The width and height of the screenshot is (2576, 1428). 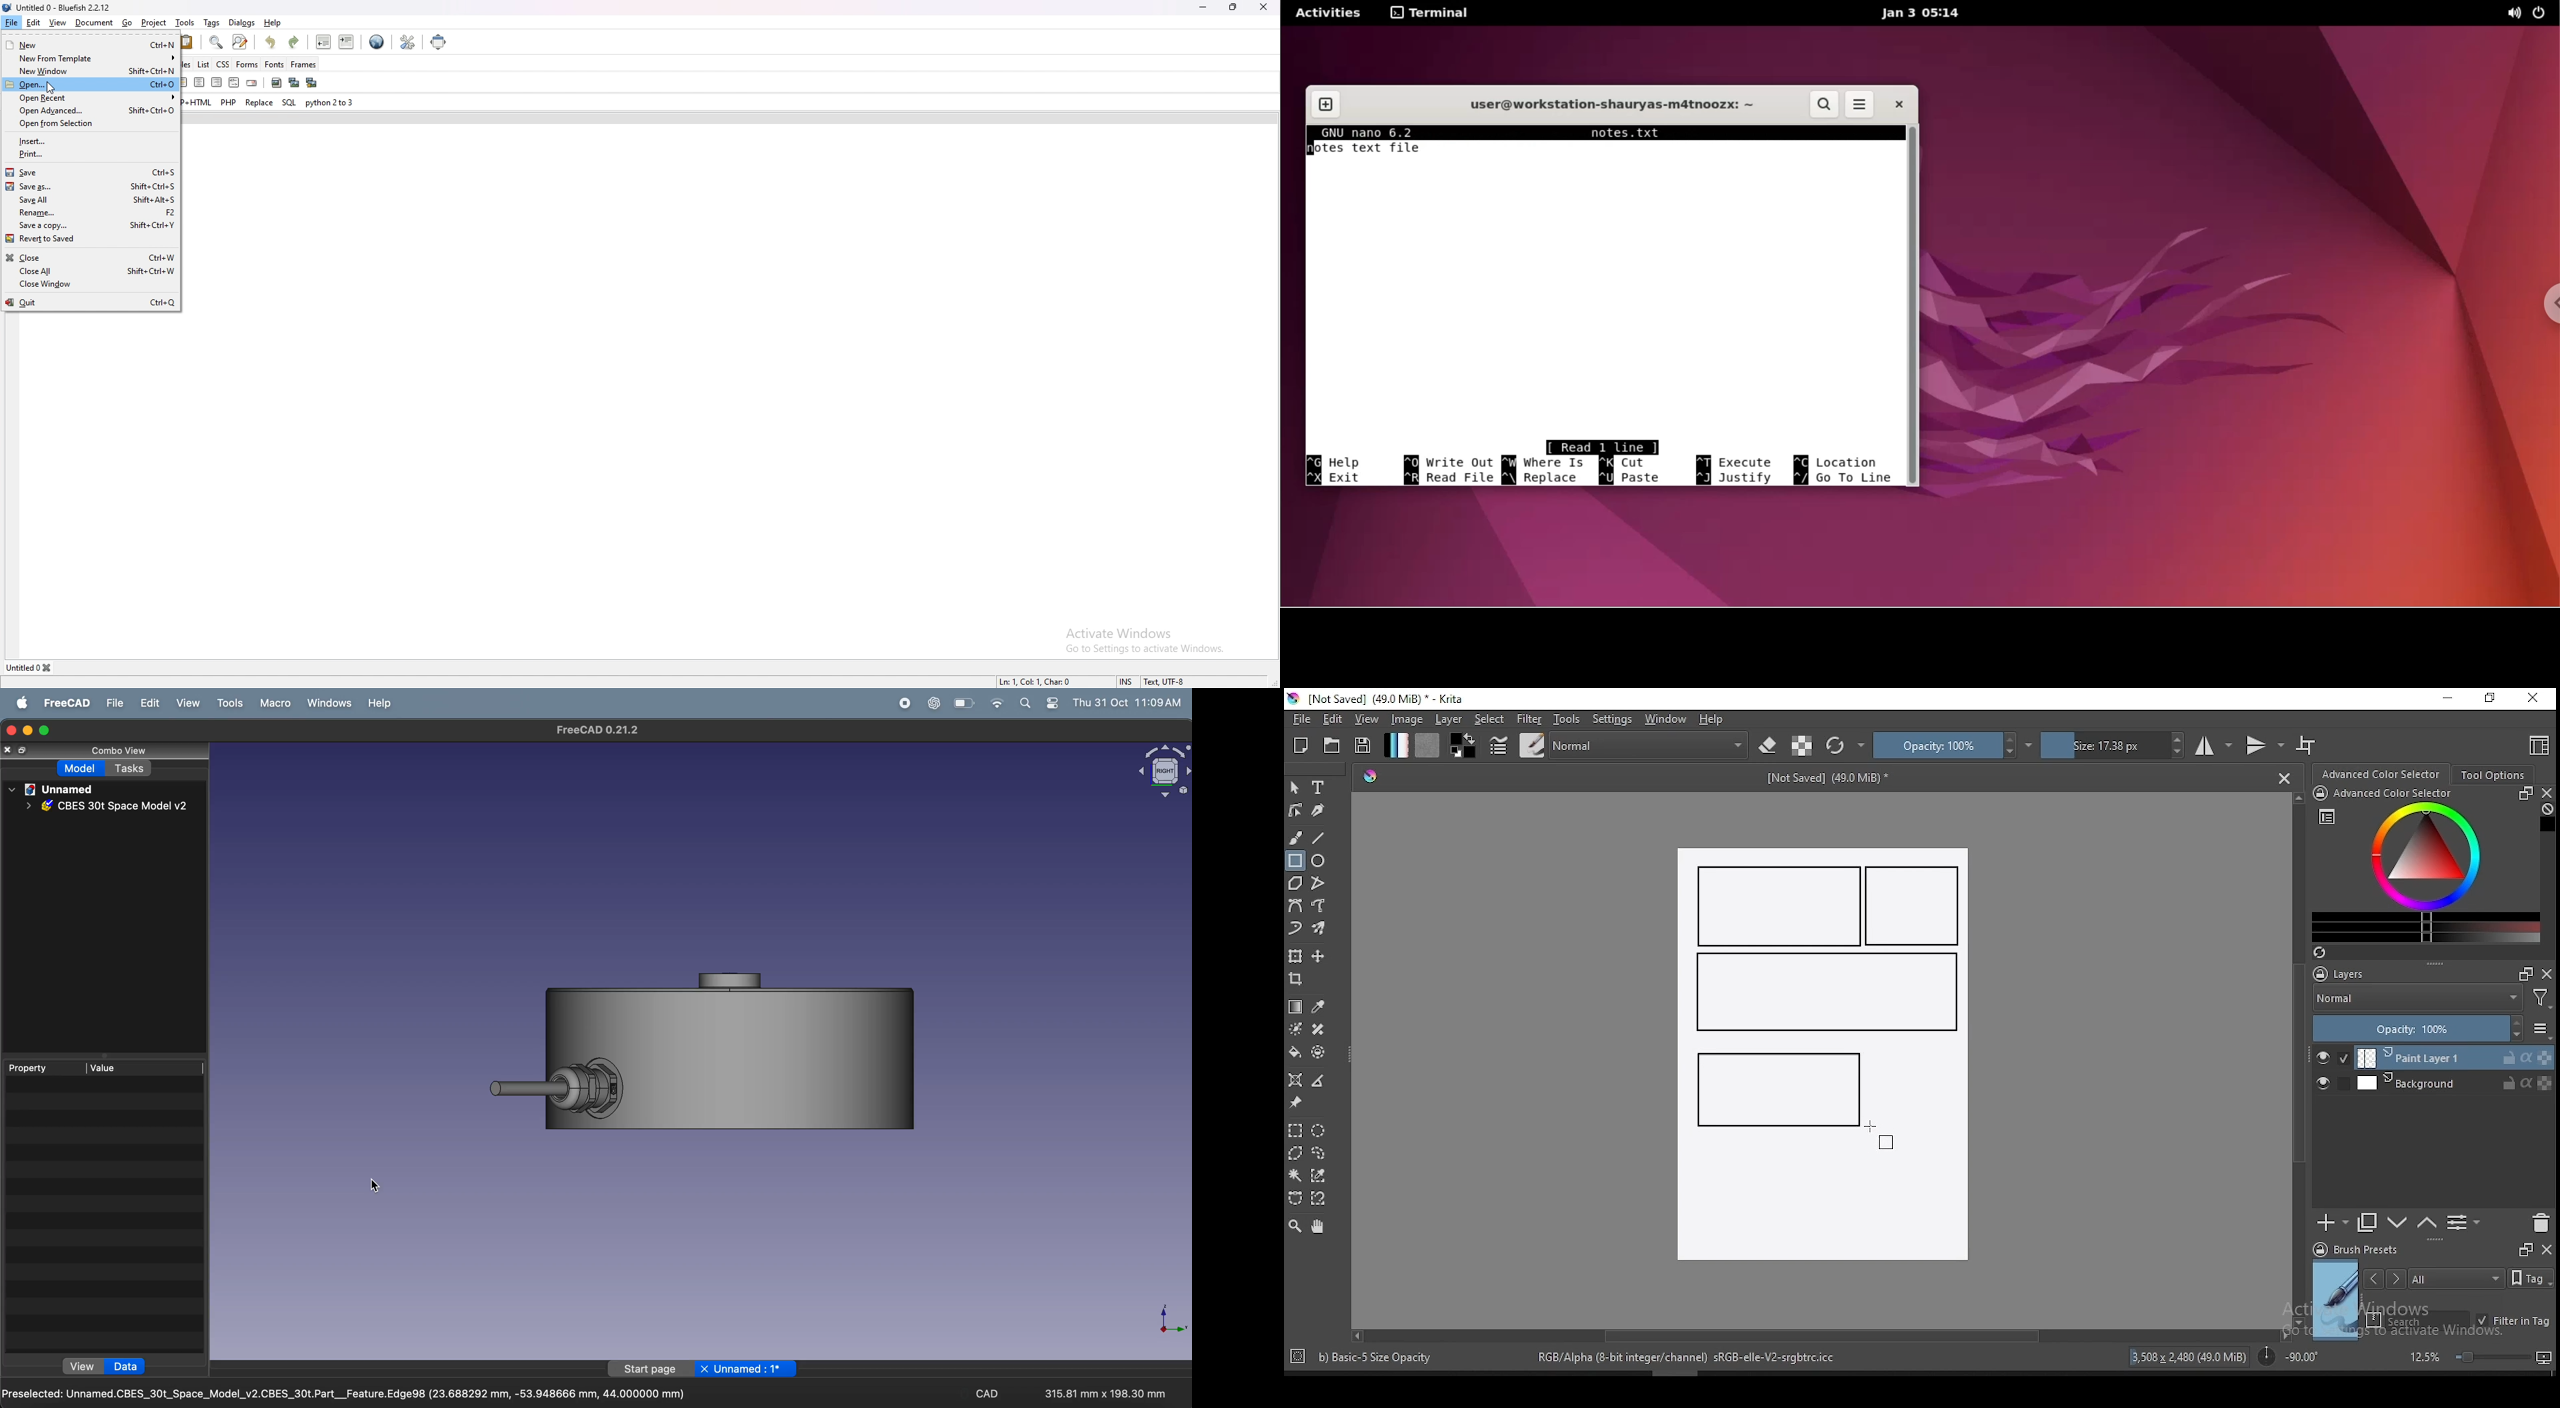 I want to click on model, so click(x=78, y=768).